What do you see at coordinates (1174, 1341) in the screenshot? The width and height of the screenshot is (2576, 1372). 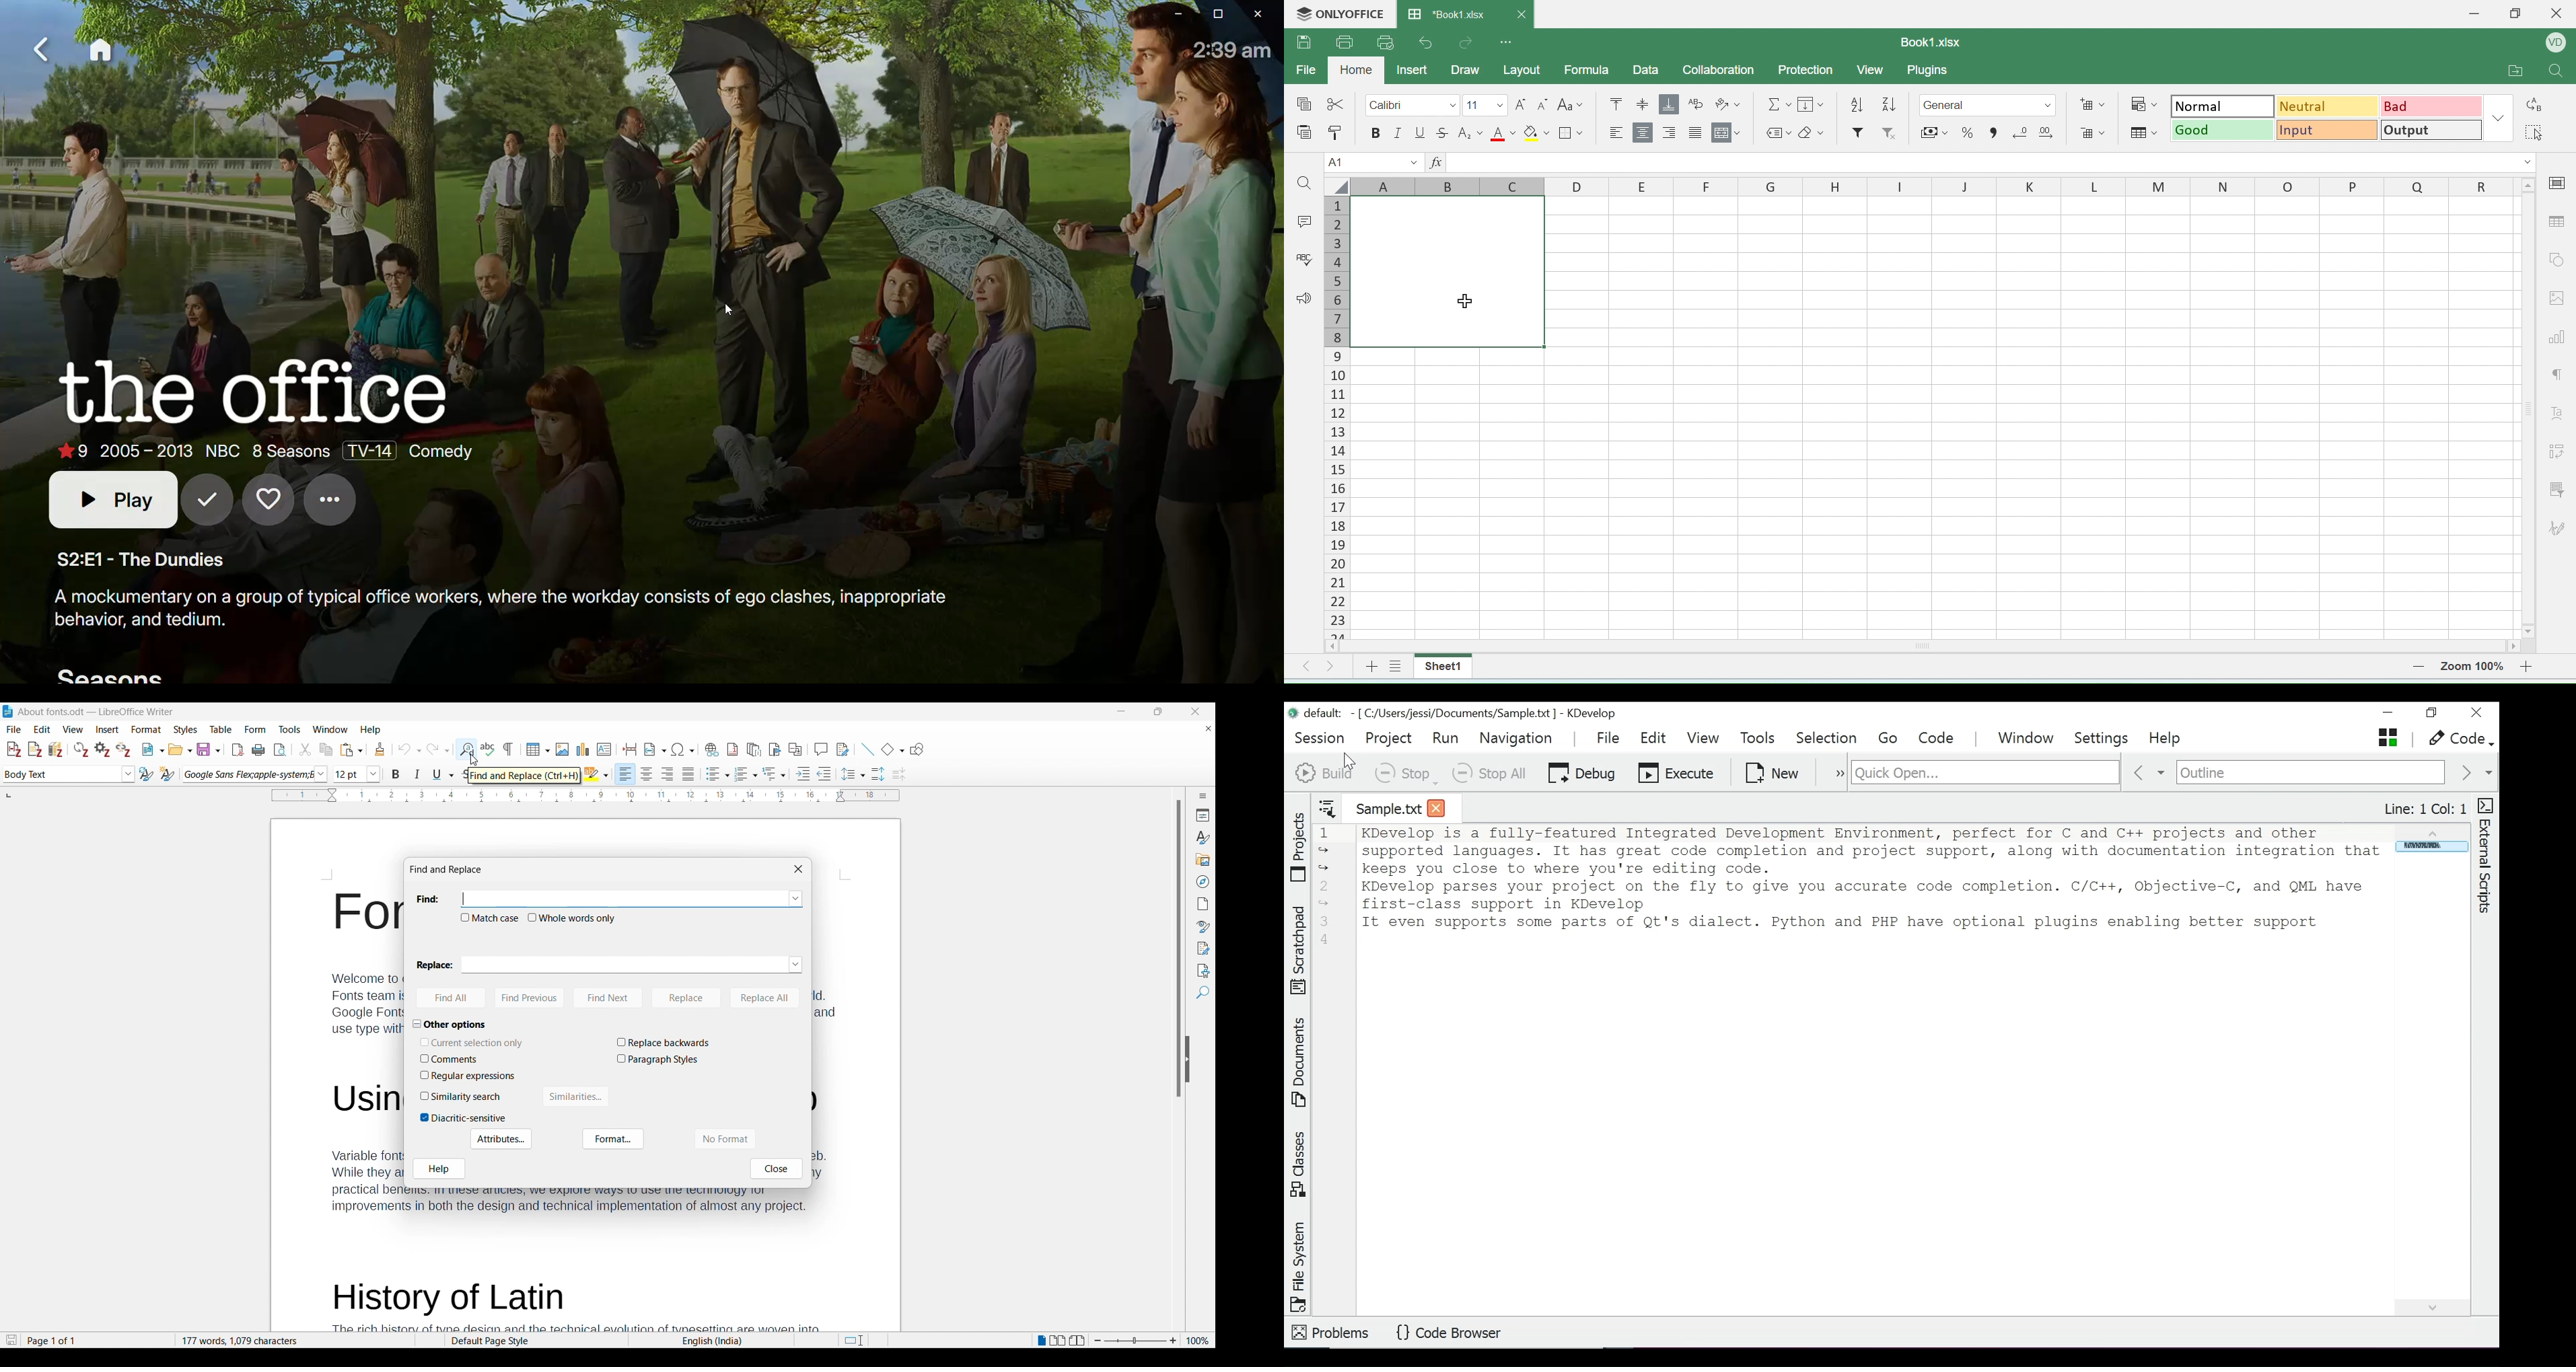 I see `Zoom in` at bounding box center [1174, 1341].